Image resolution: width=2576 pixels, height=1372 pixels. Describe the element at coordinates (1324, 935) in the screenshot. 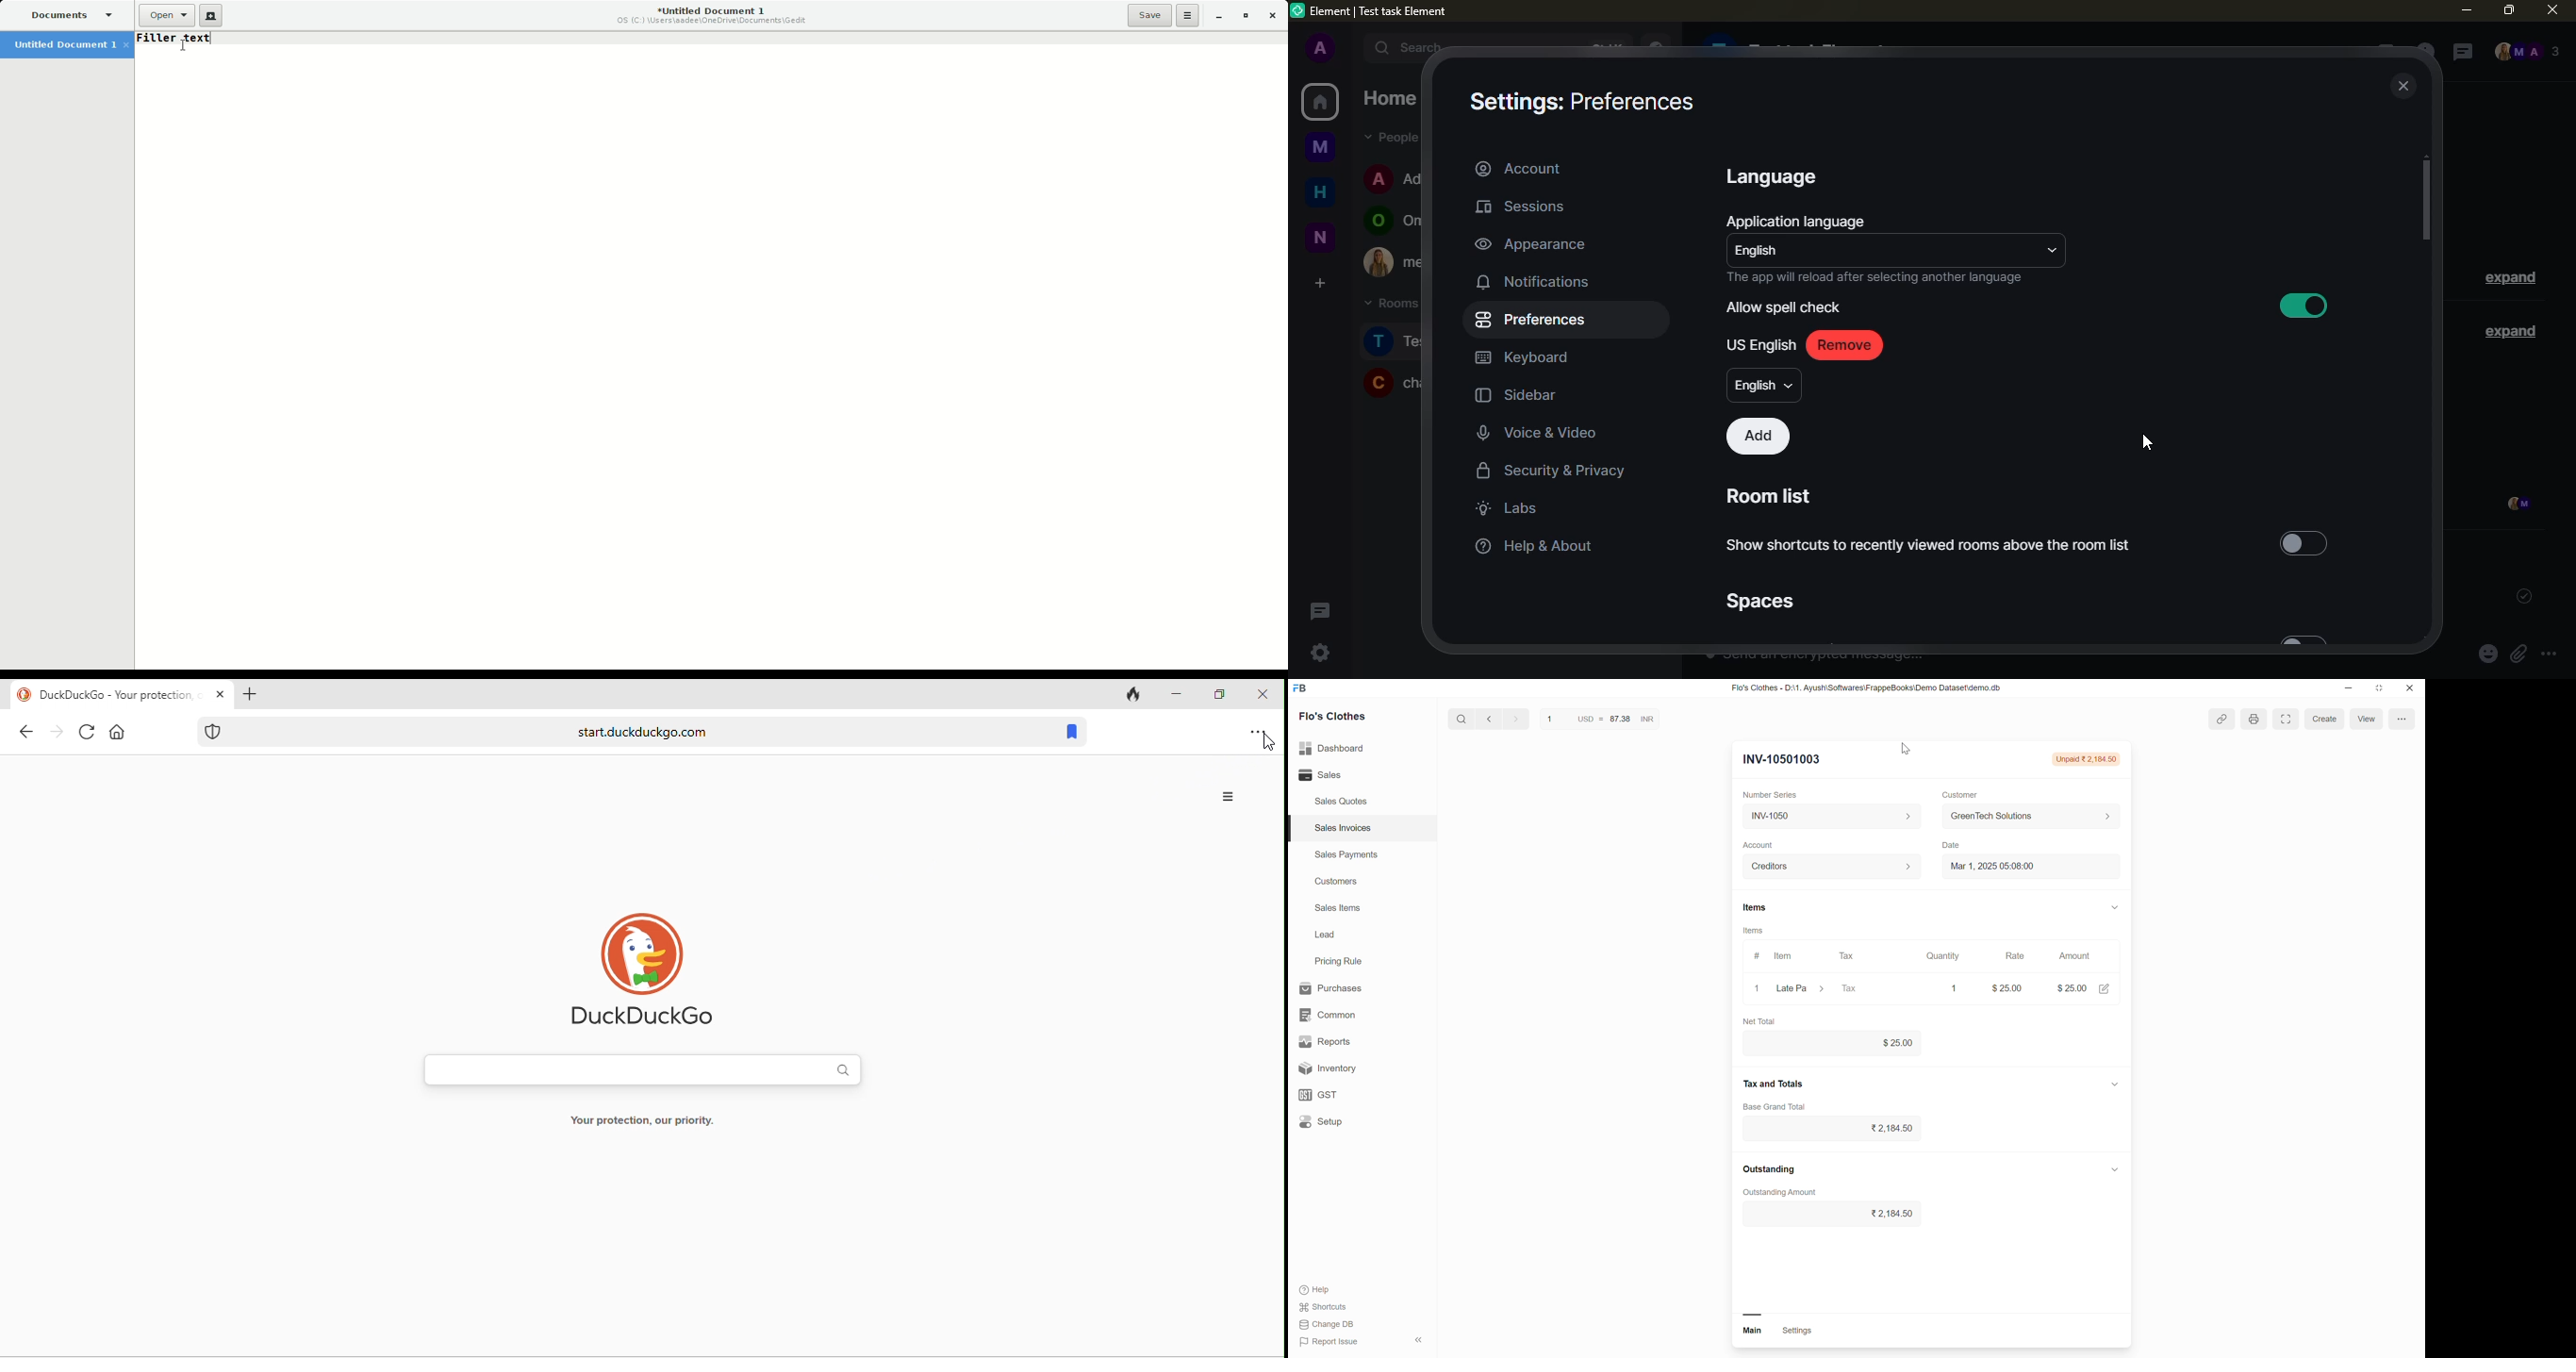

I see `Lead` at that location.